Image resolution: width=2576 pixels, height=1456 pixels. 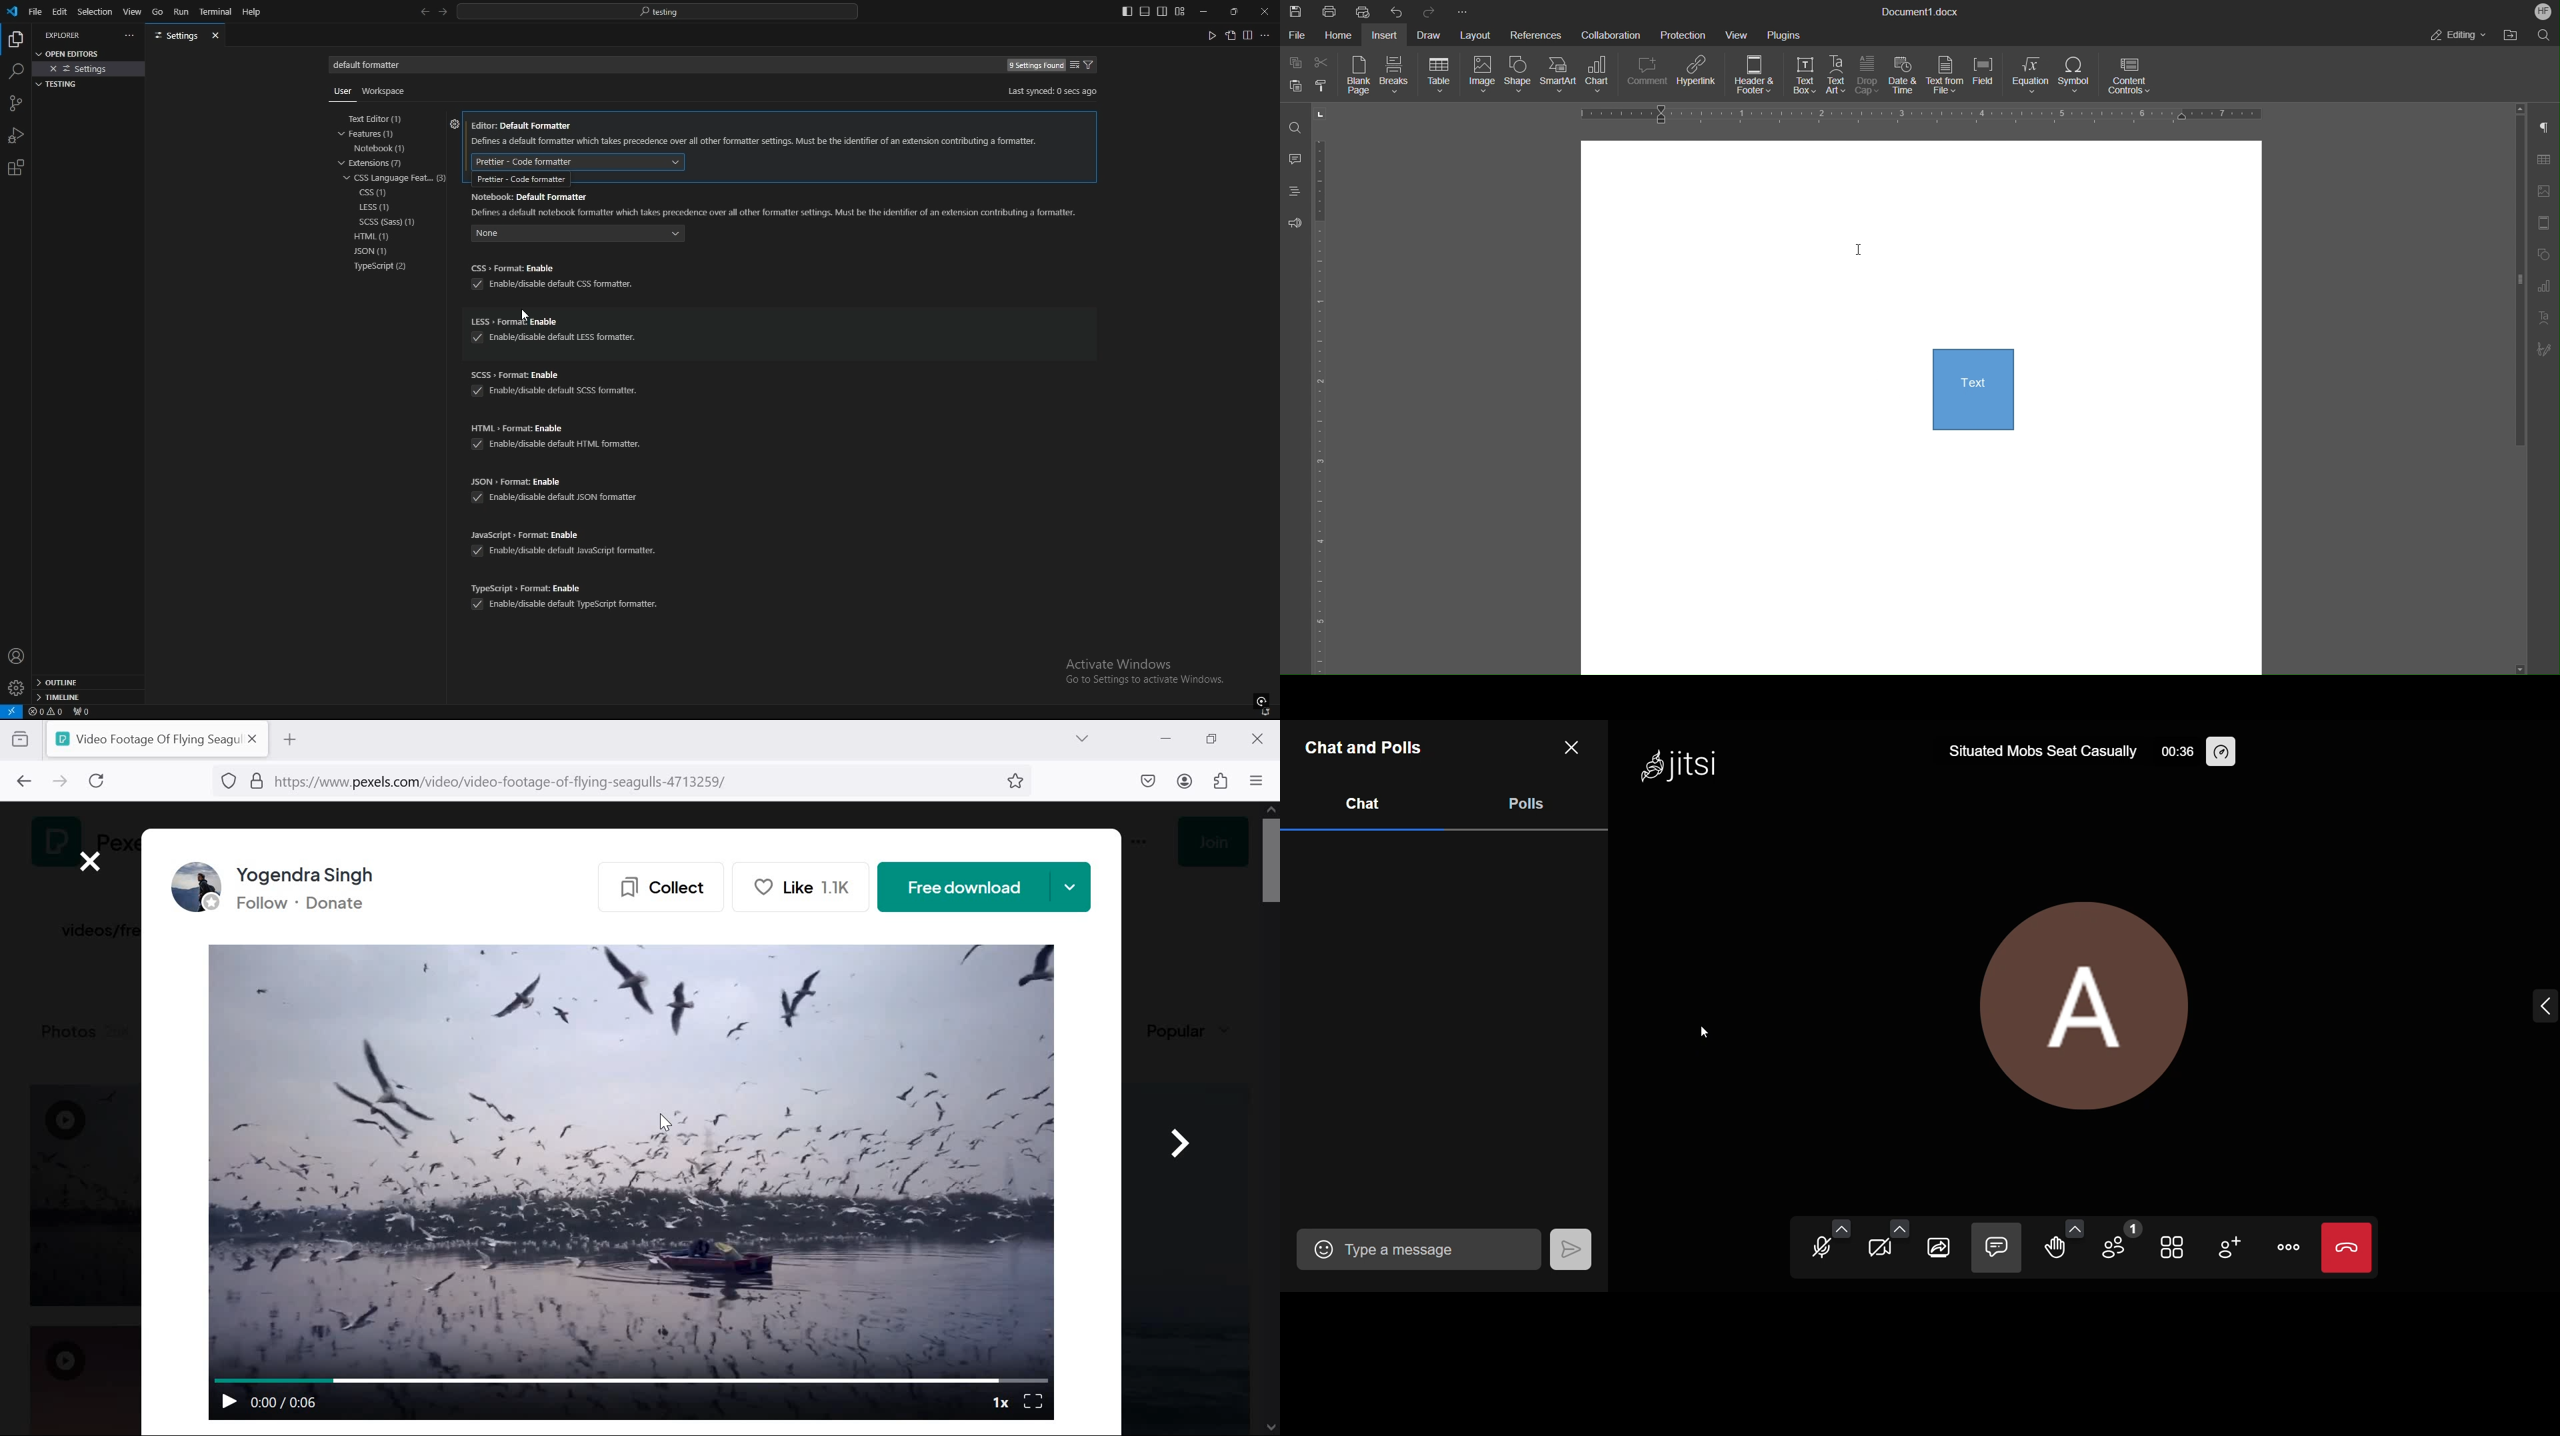 What do you see at coordinates (1035, 1400) in the screenshot?
I see `full screen` at bounding box center [1035, 1400].